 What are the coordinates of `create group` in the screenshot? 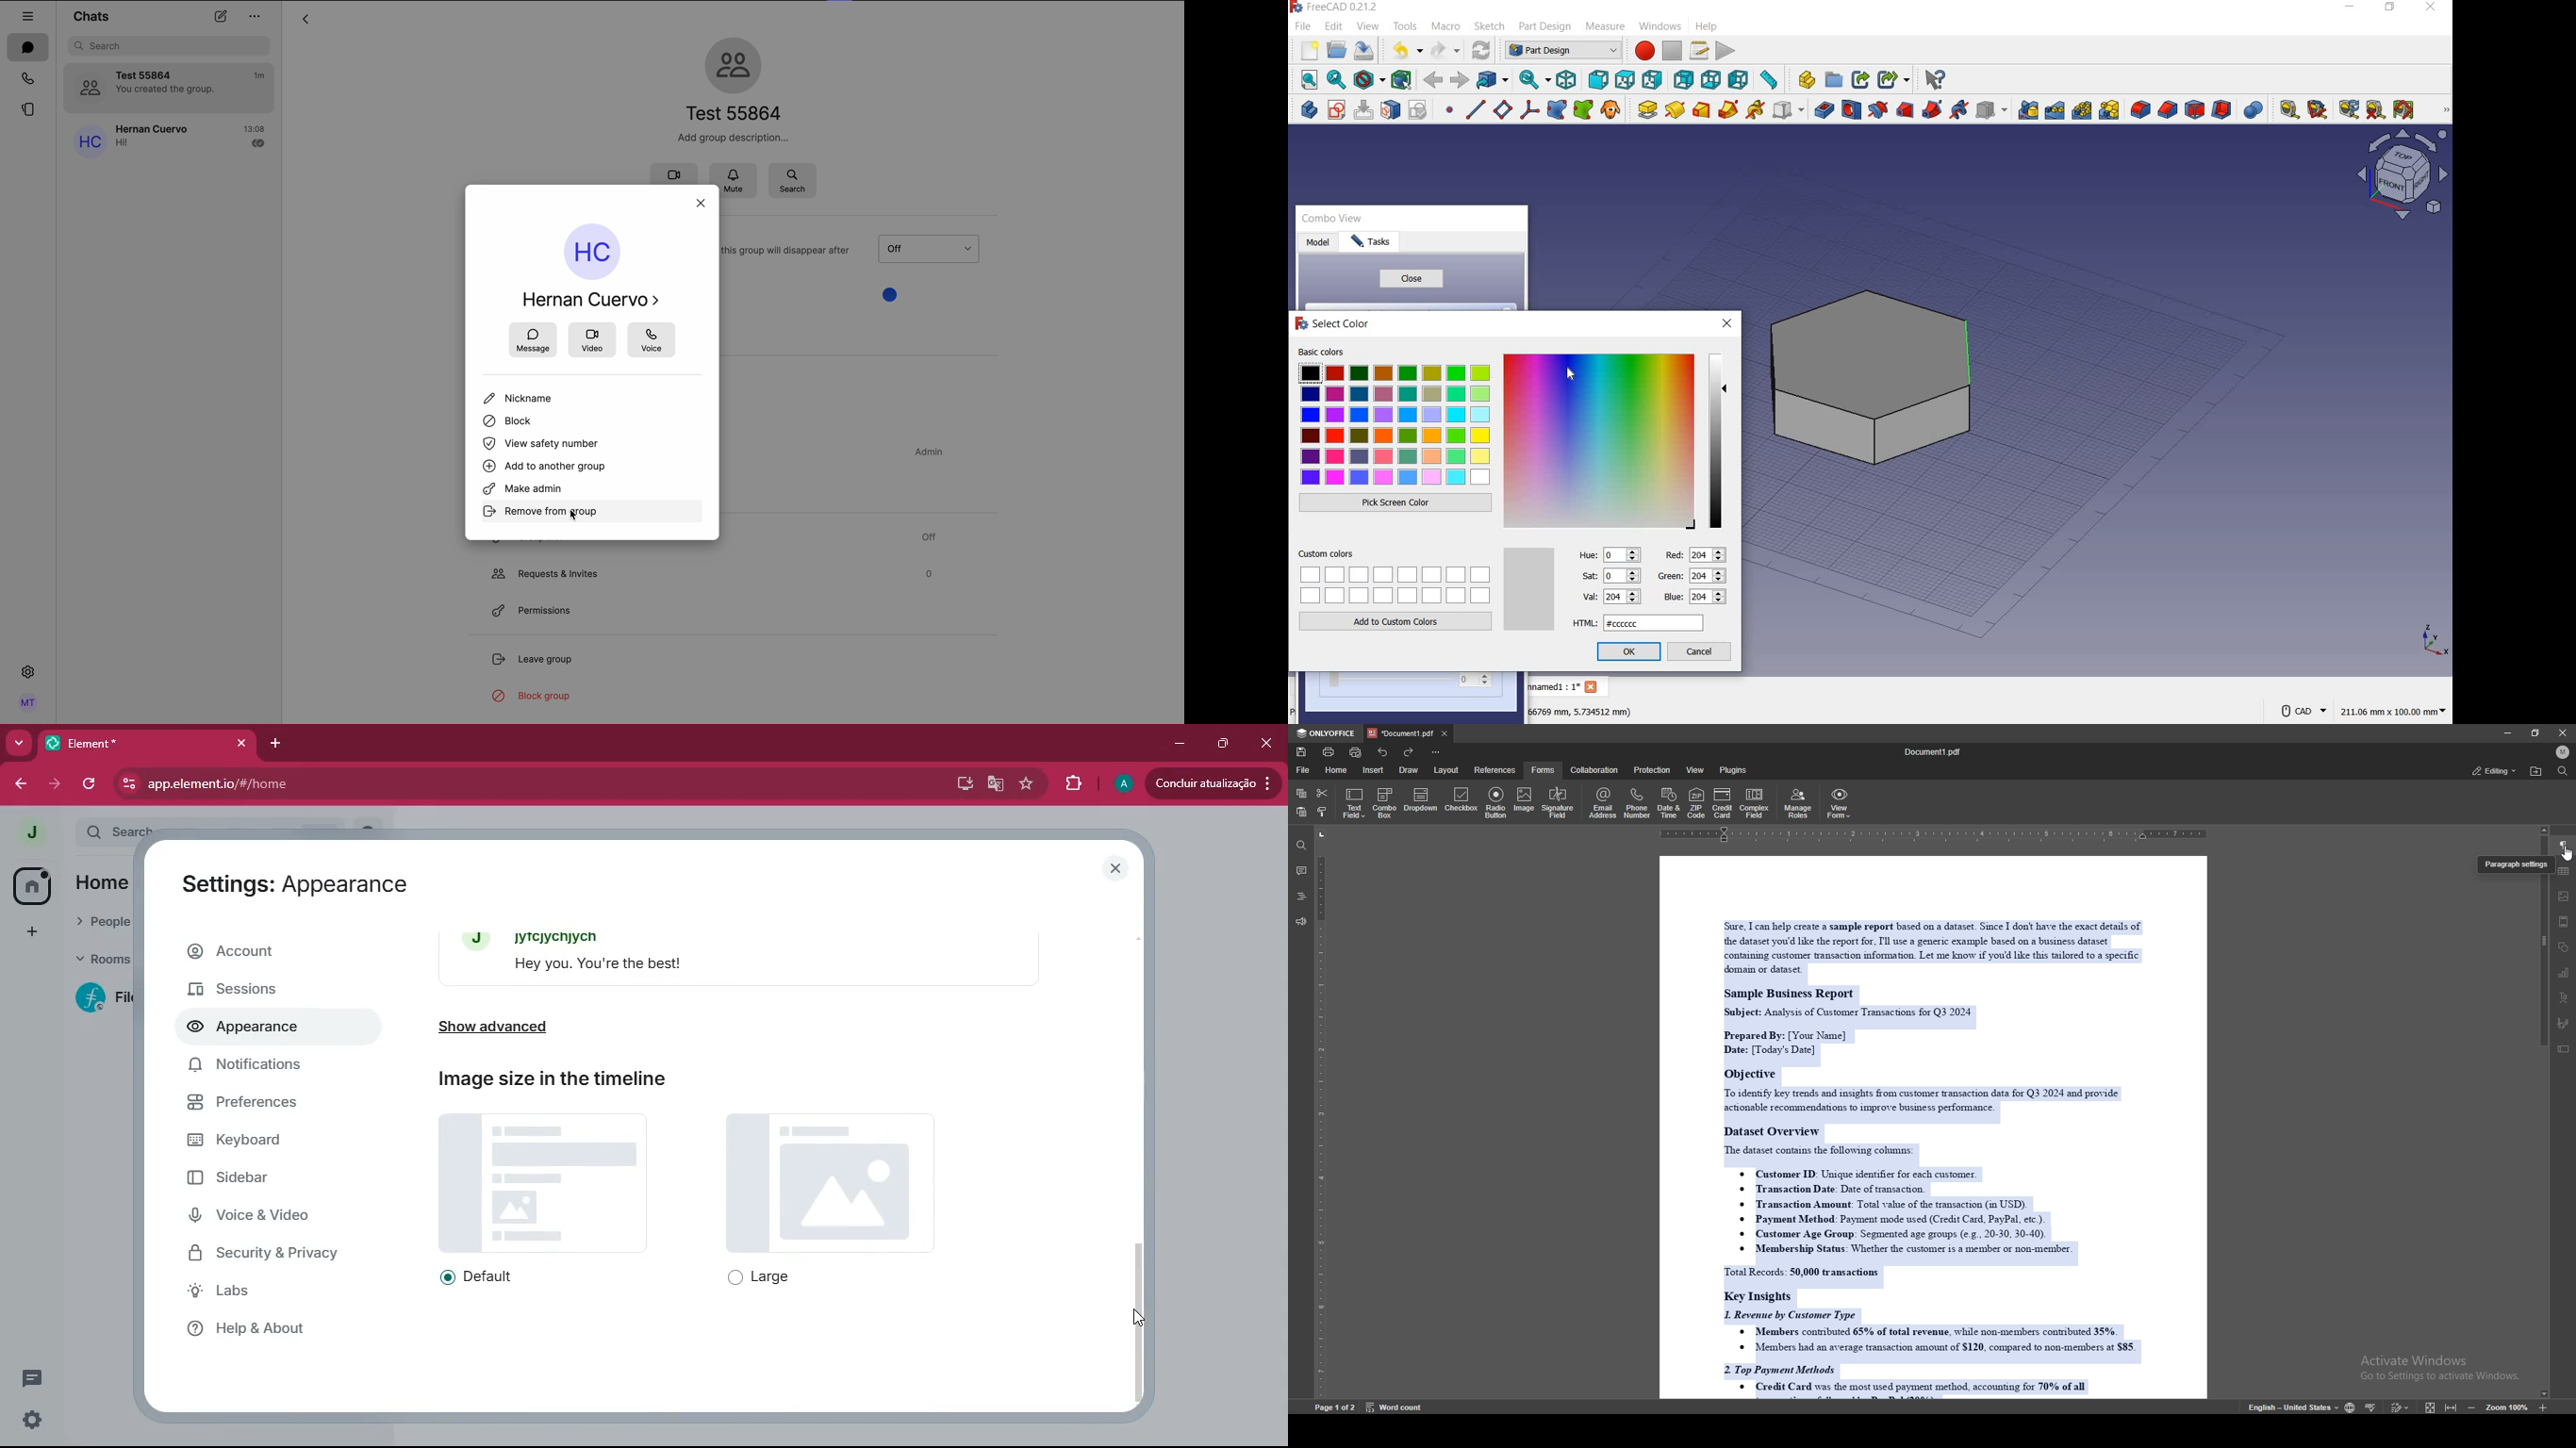 It's located at (1835, 80).